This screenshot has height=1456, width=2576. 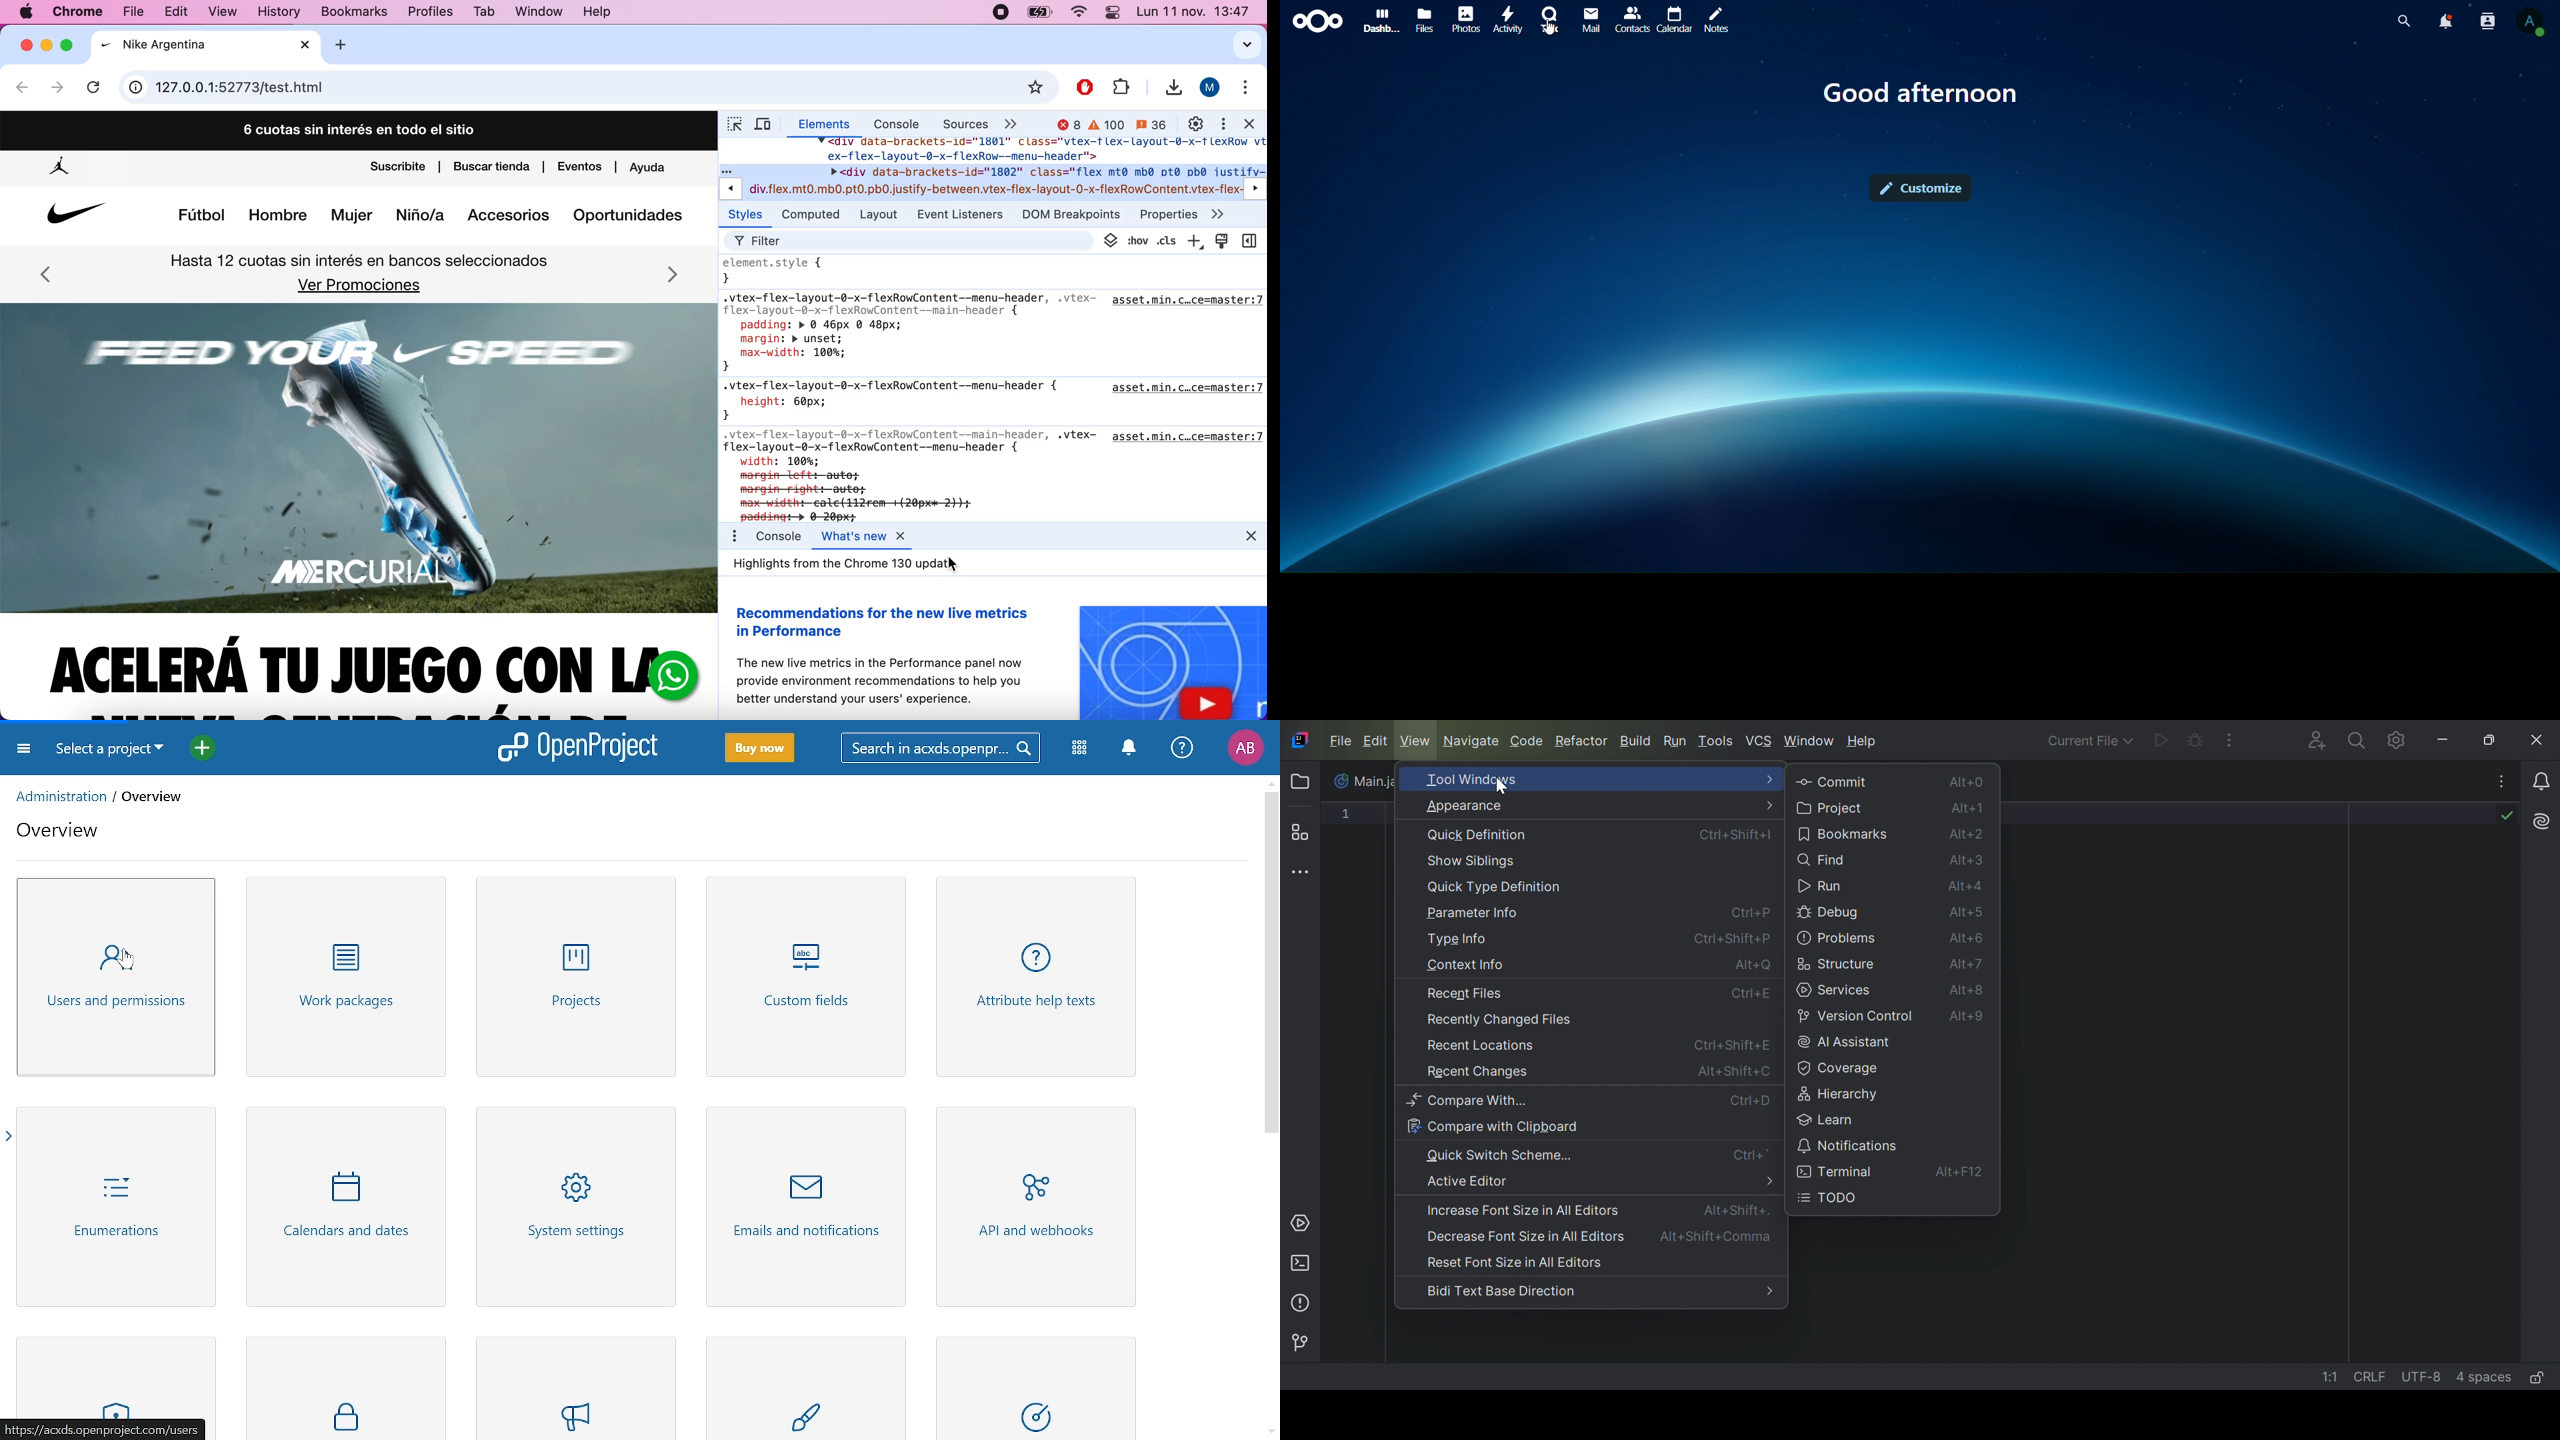 I want to click on user, so click(x=1211, y=88).